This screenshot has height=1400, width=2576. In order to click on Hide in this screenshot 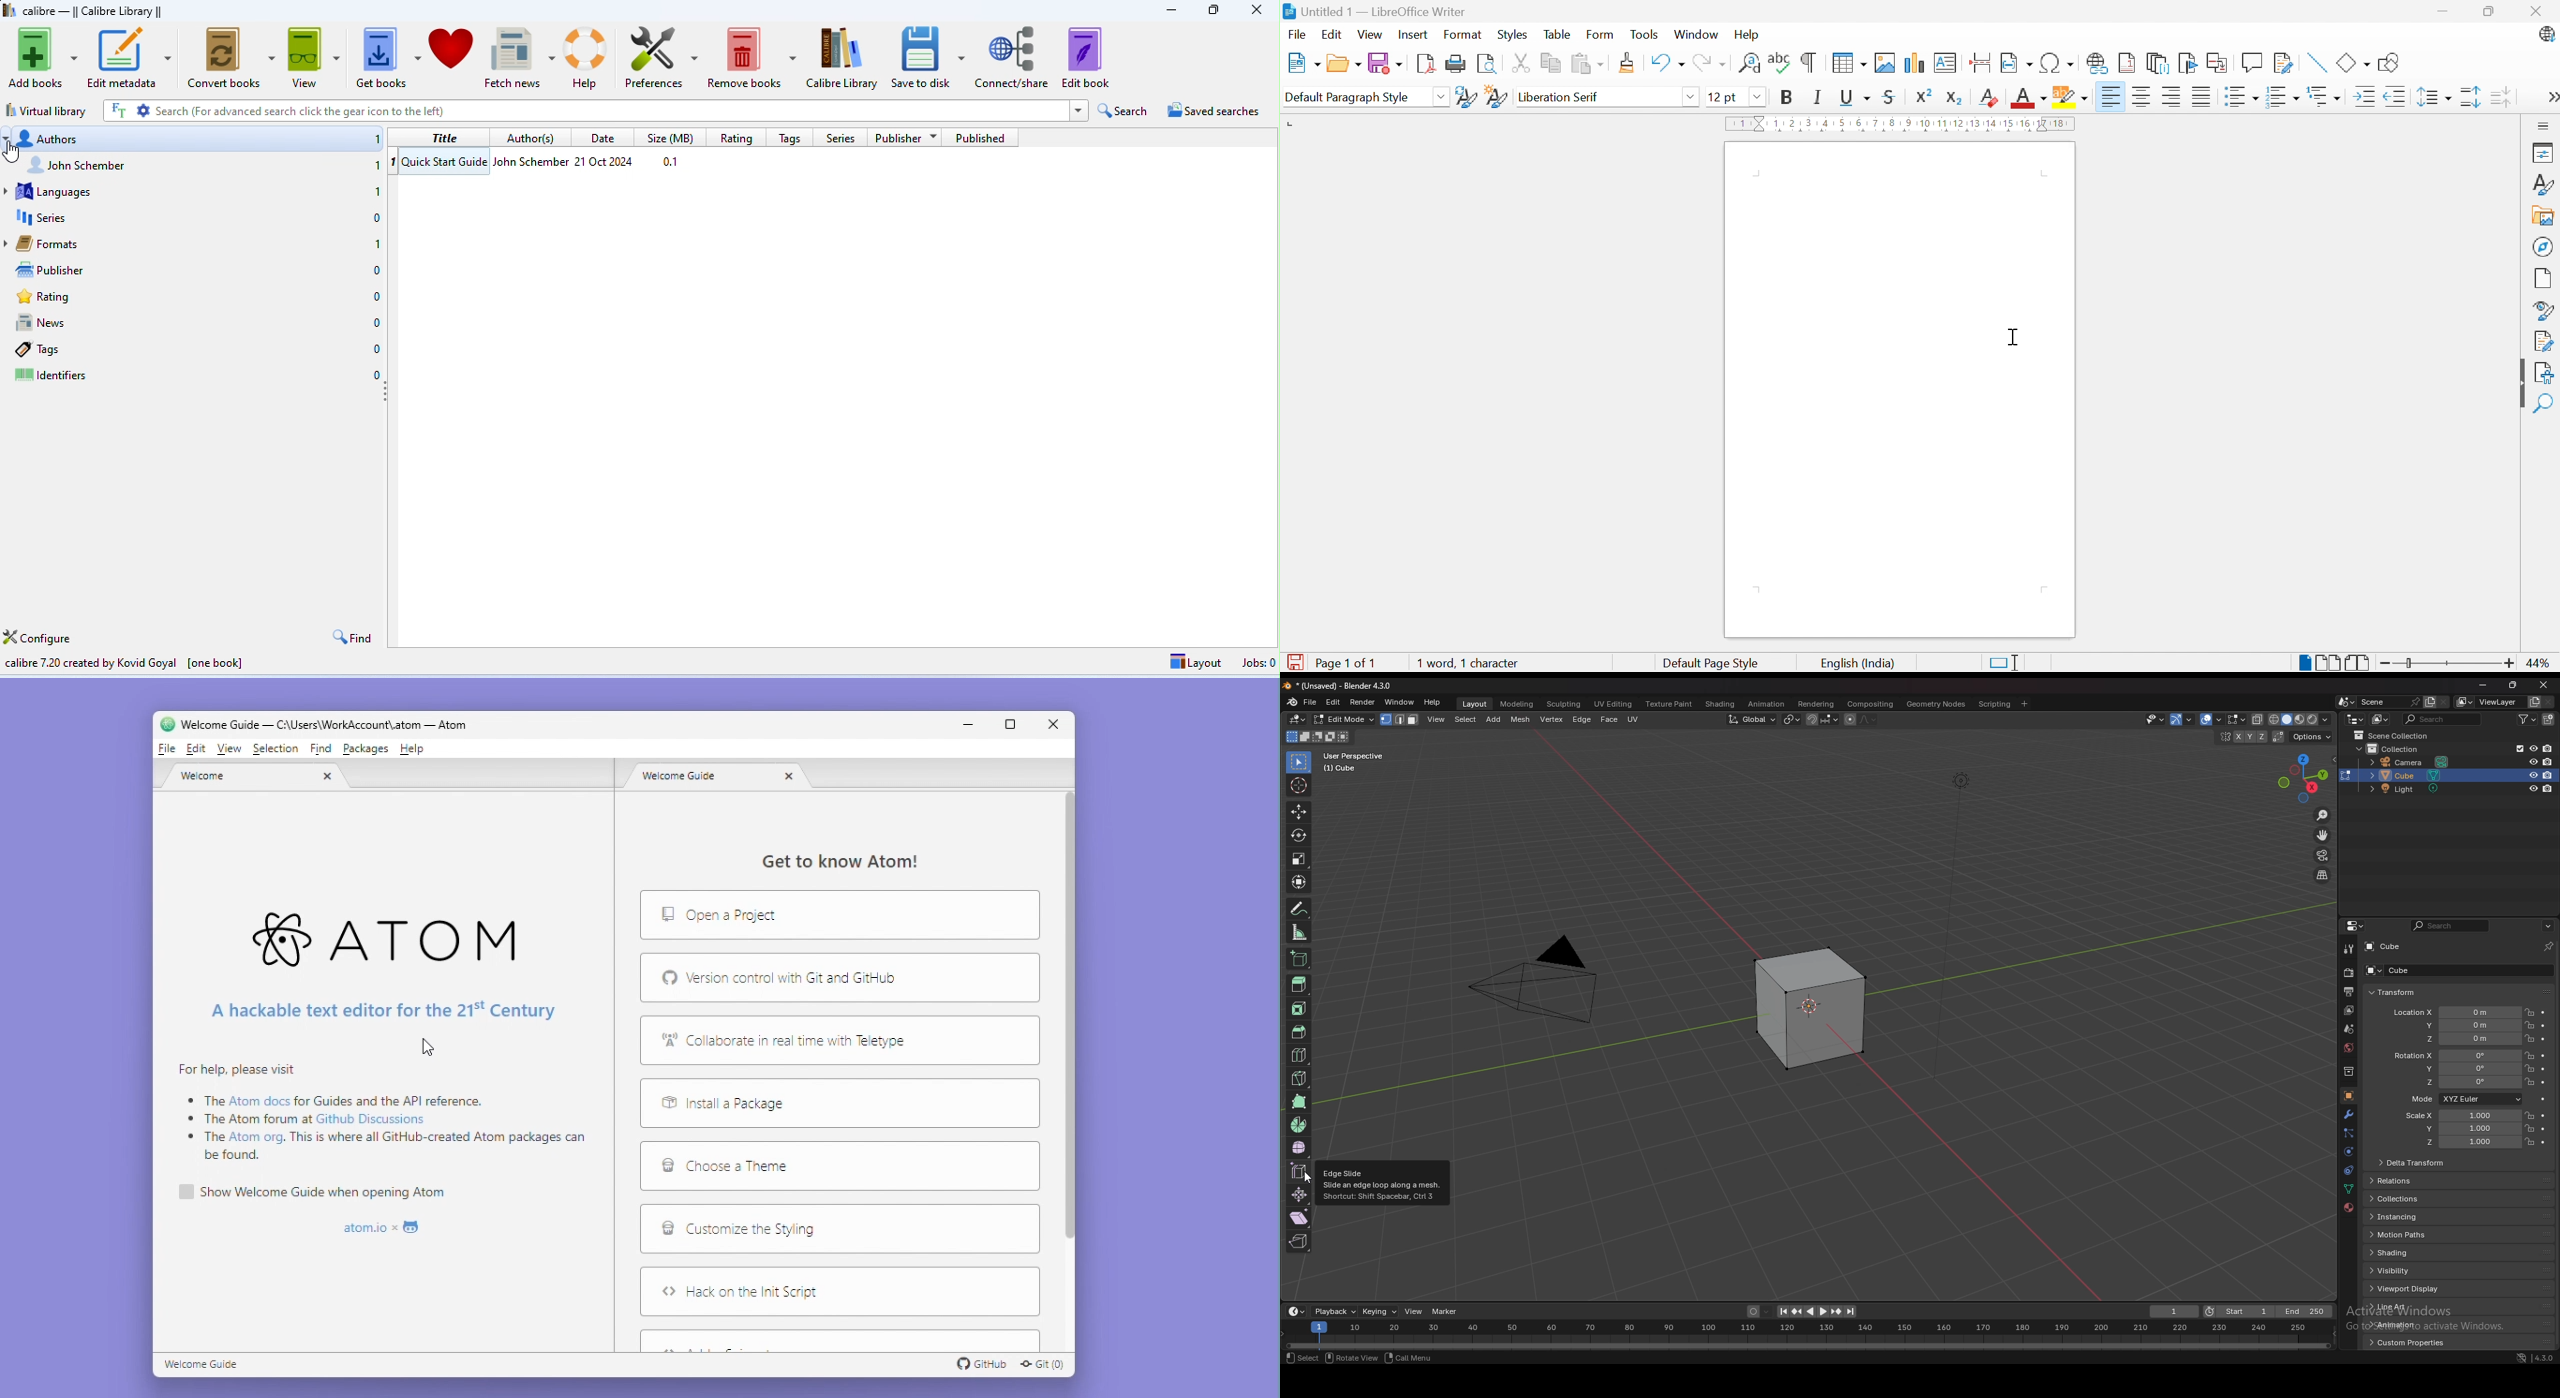, I will do `click(2521, 382)`.